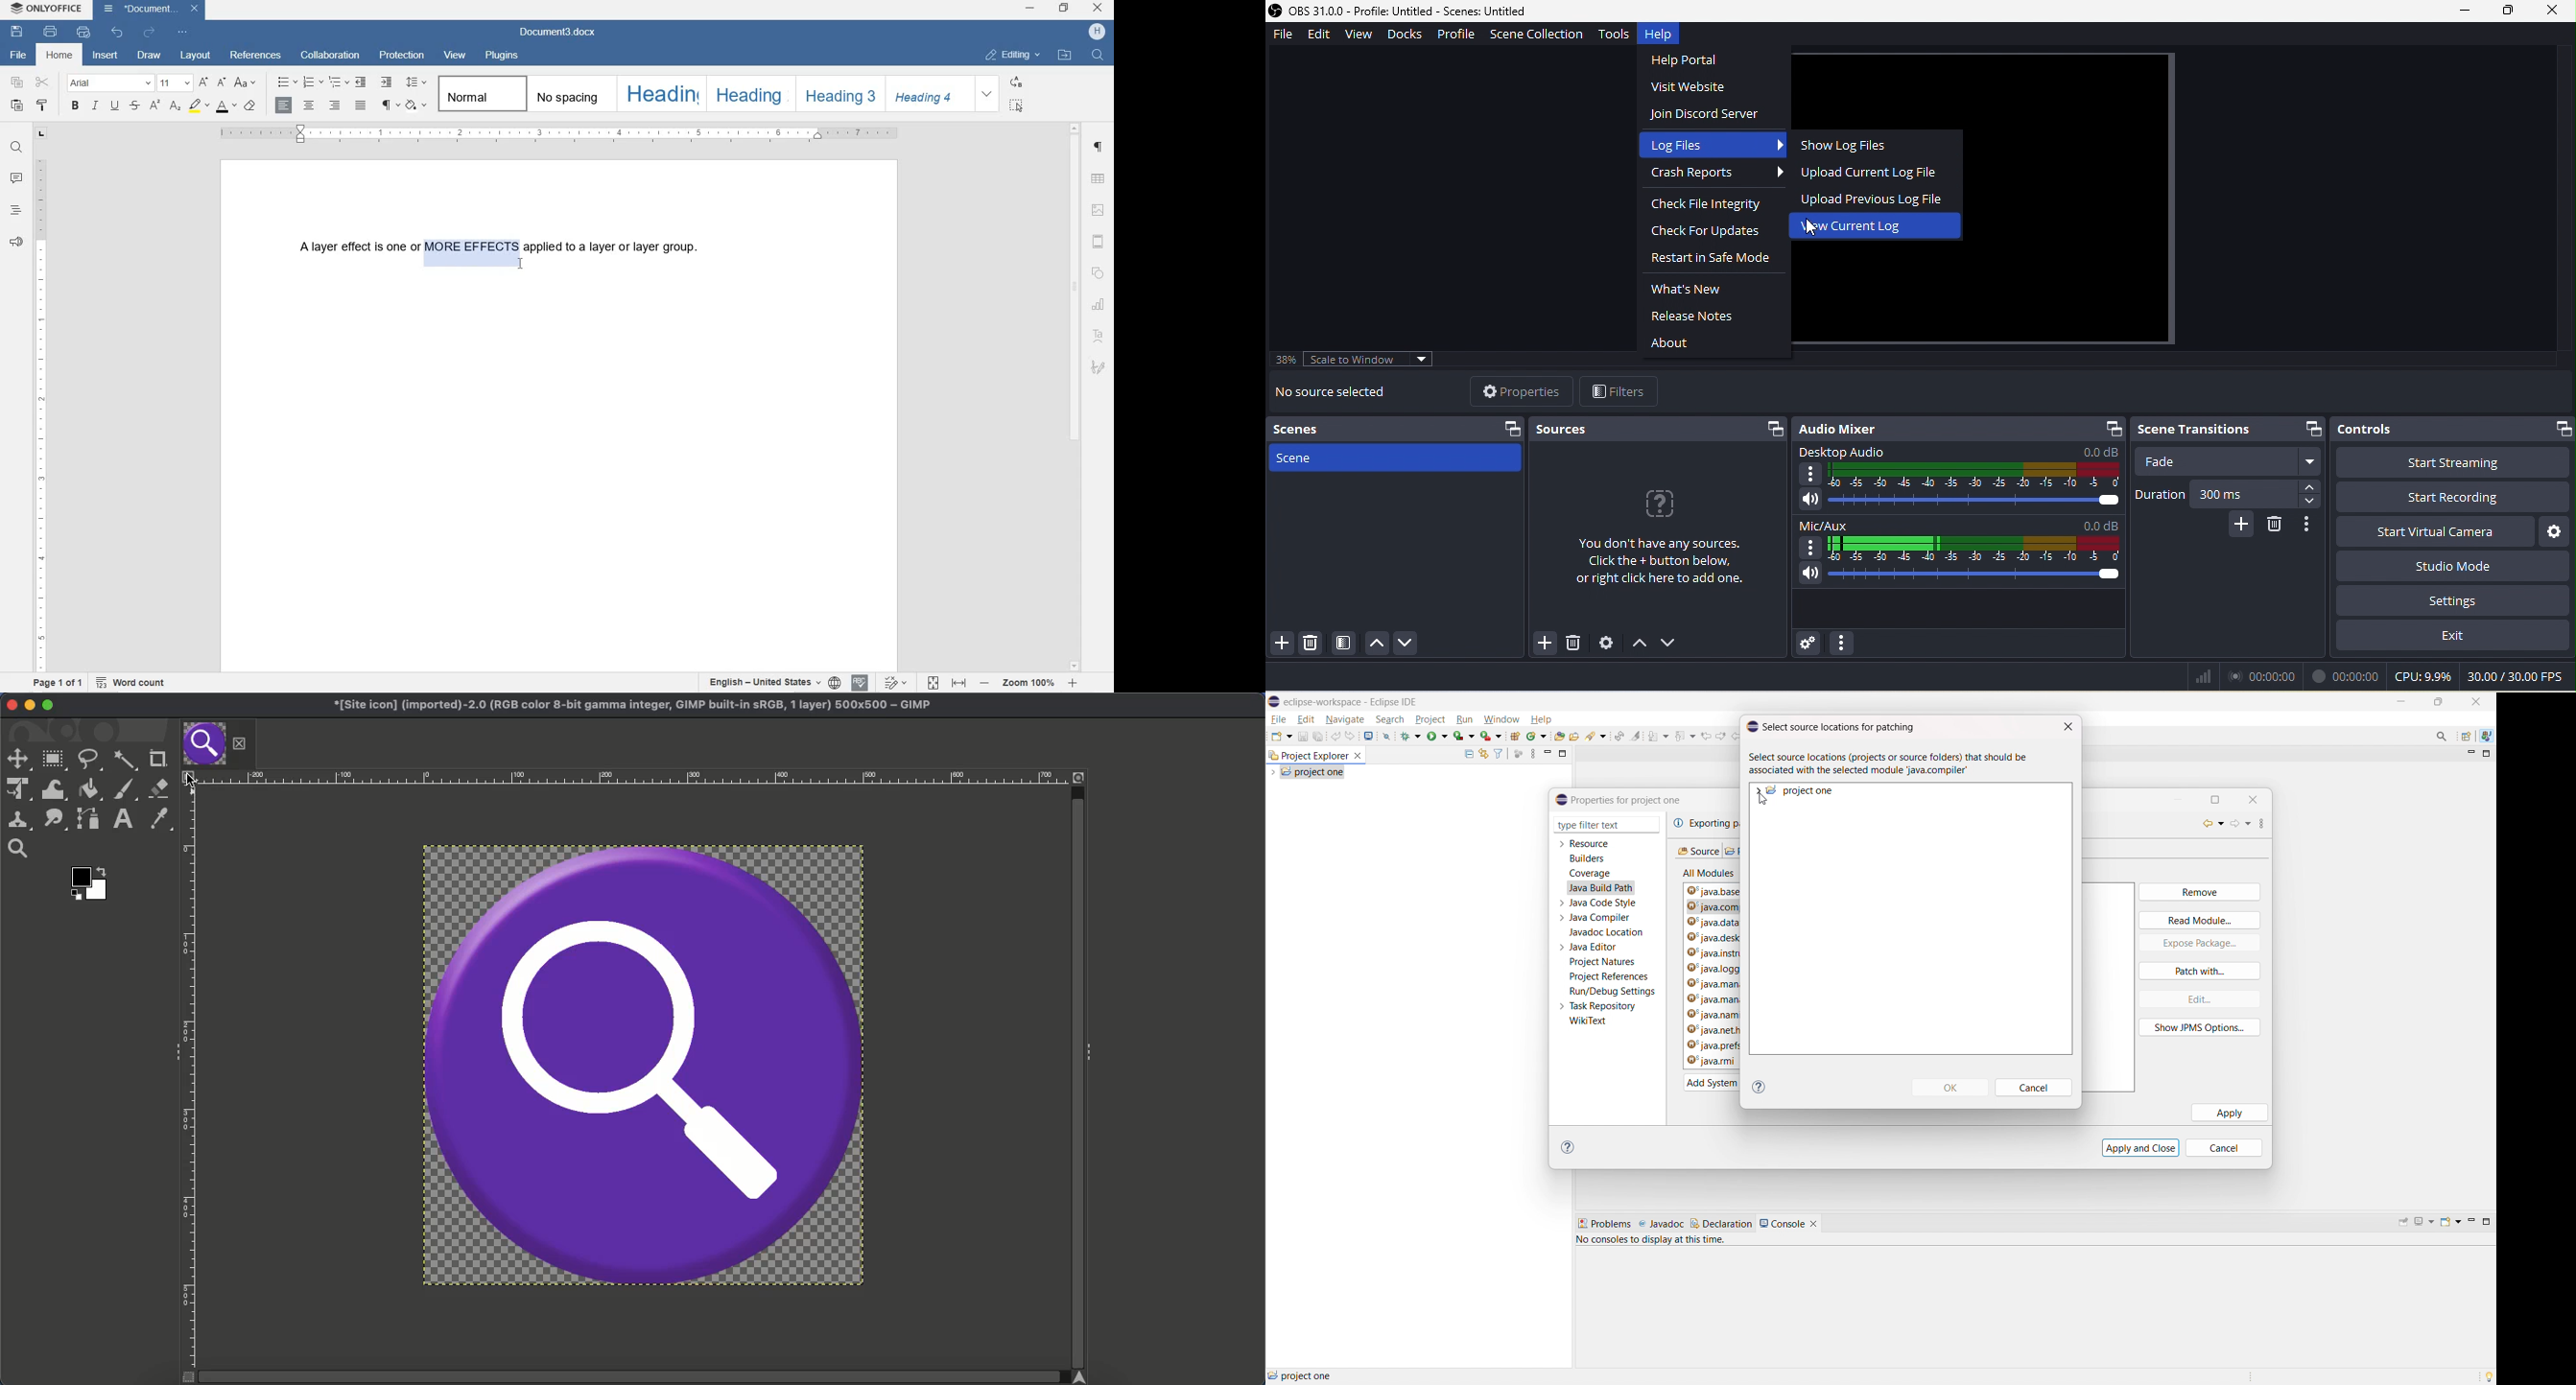  I want to click on SHAPE, so click(1099, 273).